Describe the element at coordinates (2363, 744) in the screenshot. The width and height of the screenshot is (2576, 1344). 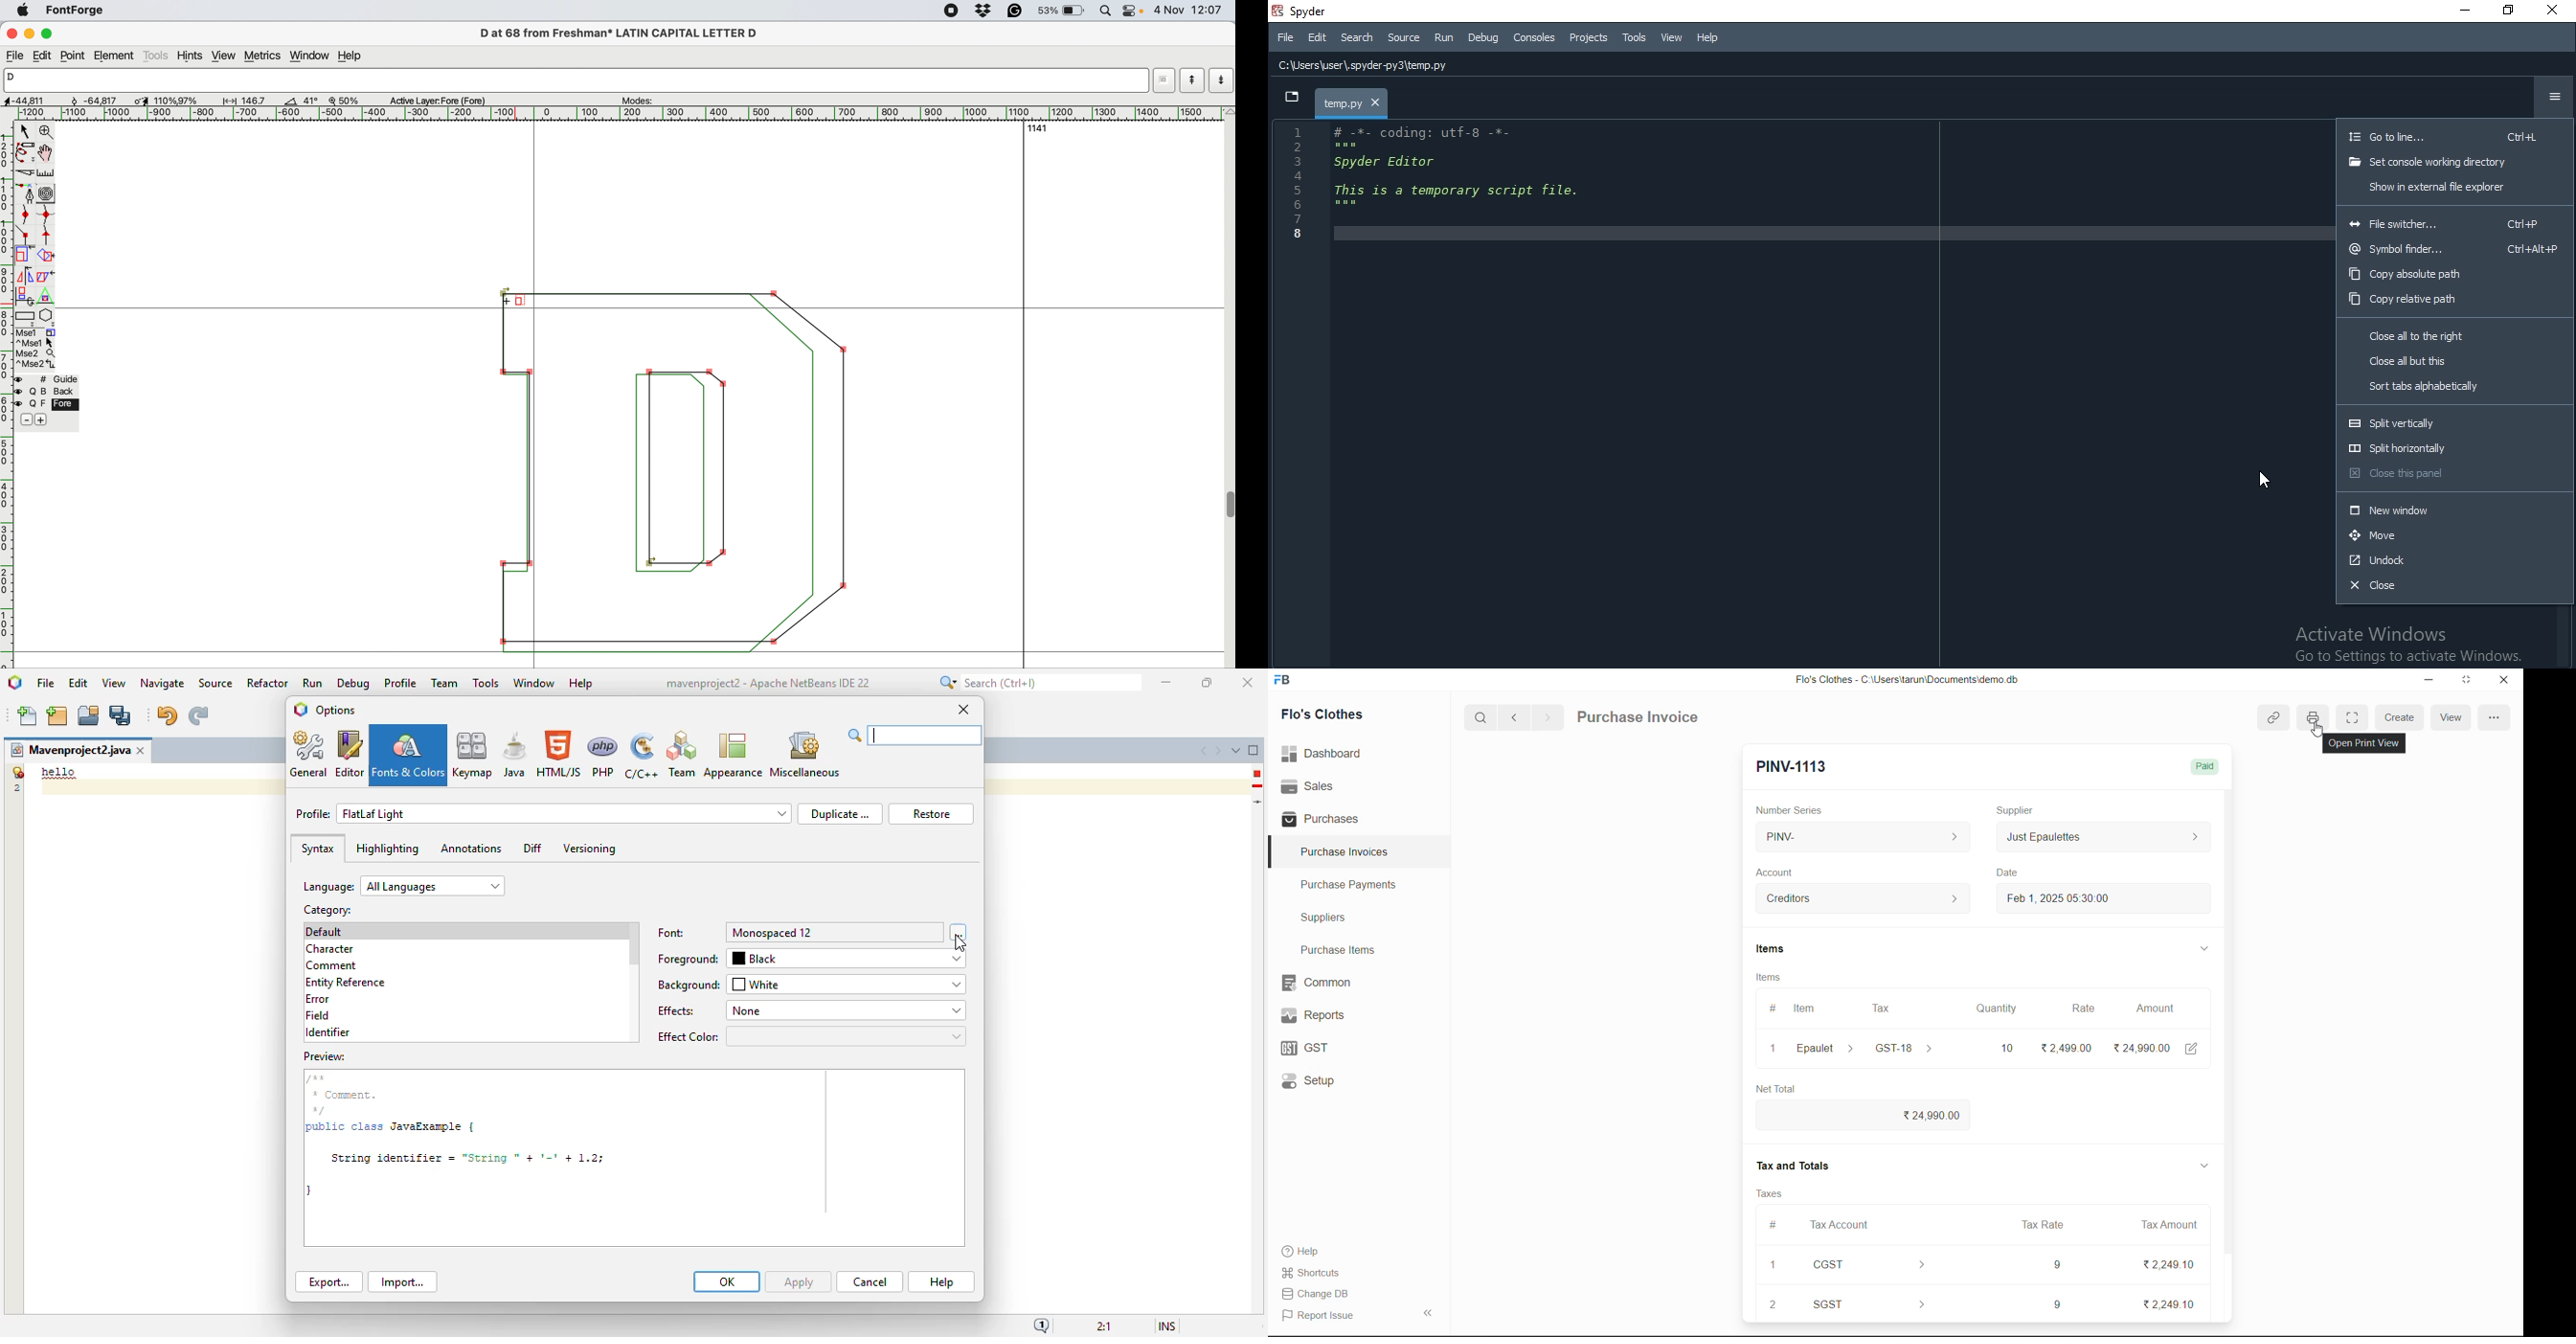
I see `open print view` at that location.